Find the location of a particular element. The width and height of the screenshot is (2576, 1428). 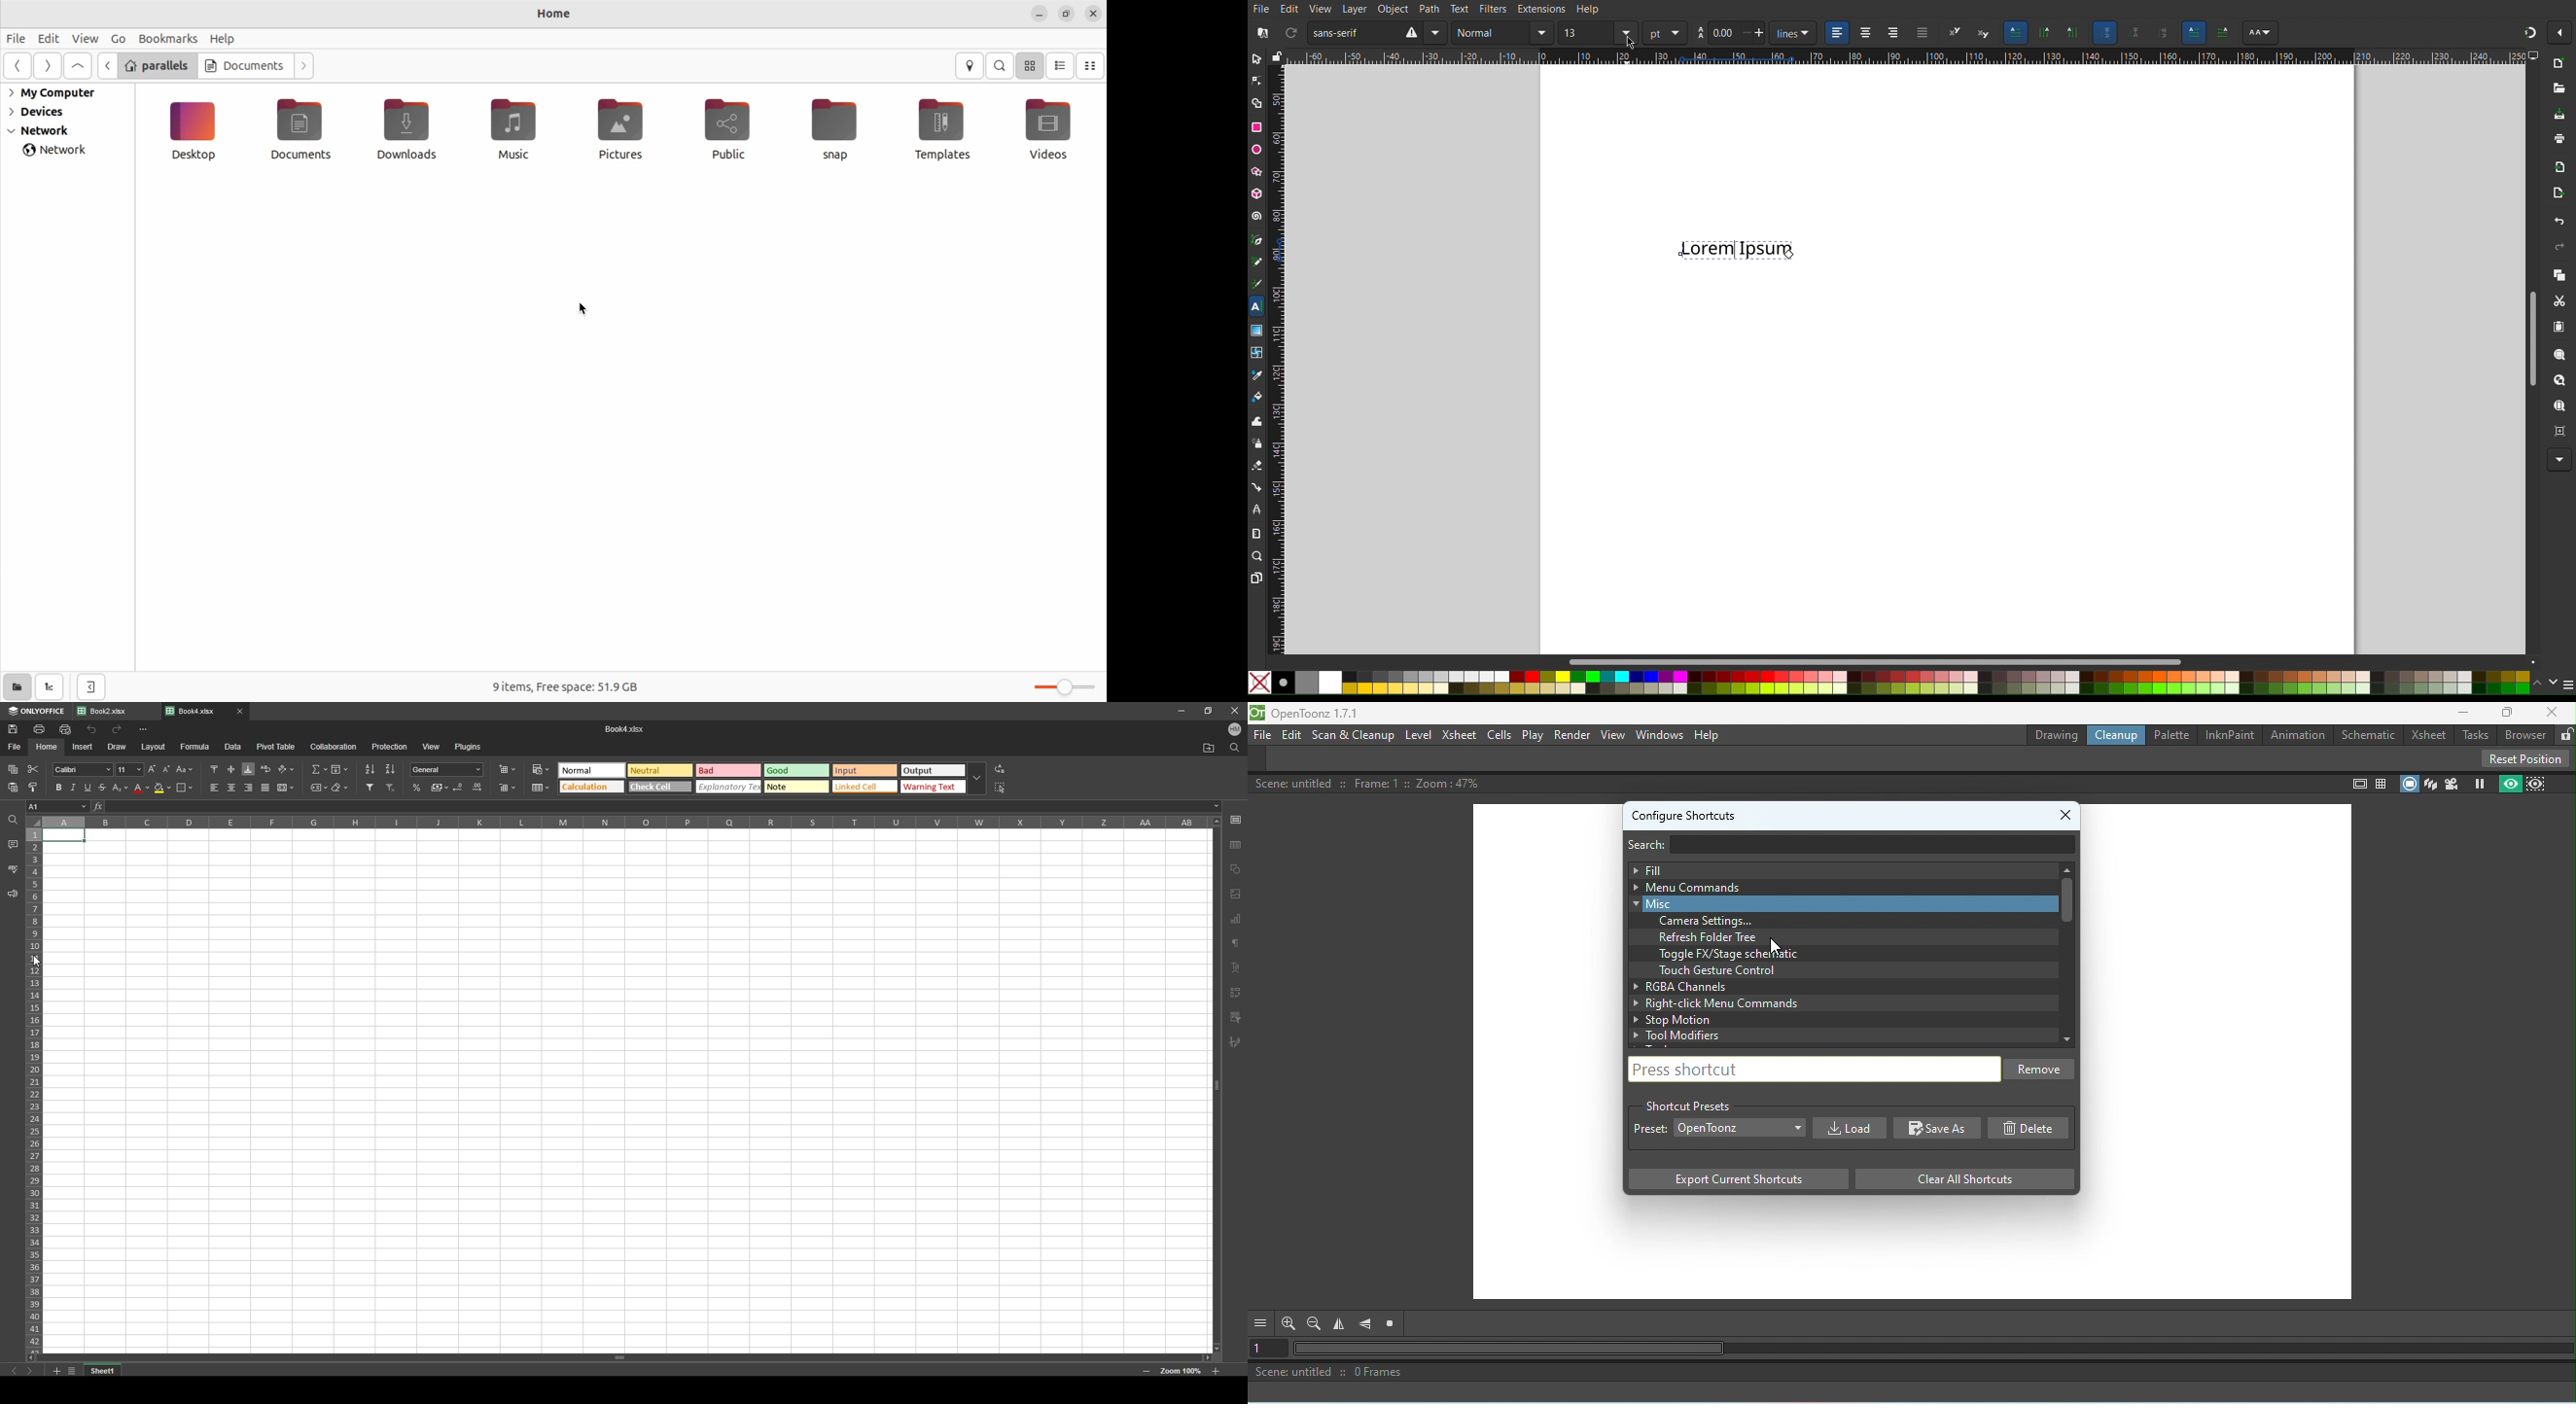

RGBA Channels is located at coordinates (1829, 985).